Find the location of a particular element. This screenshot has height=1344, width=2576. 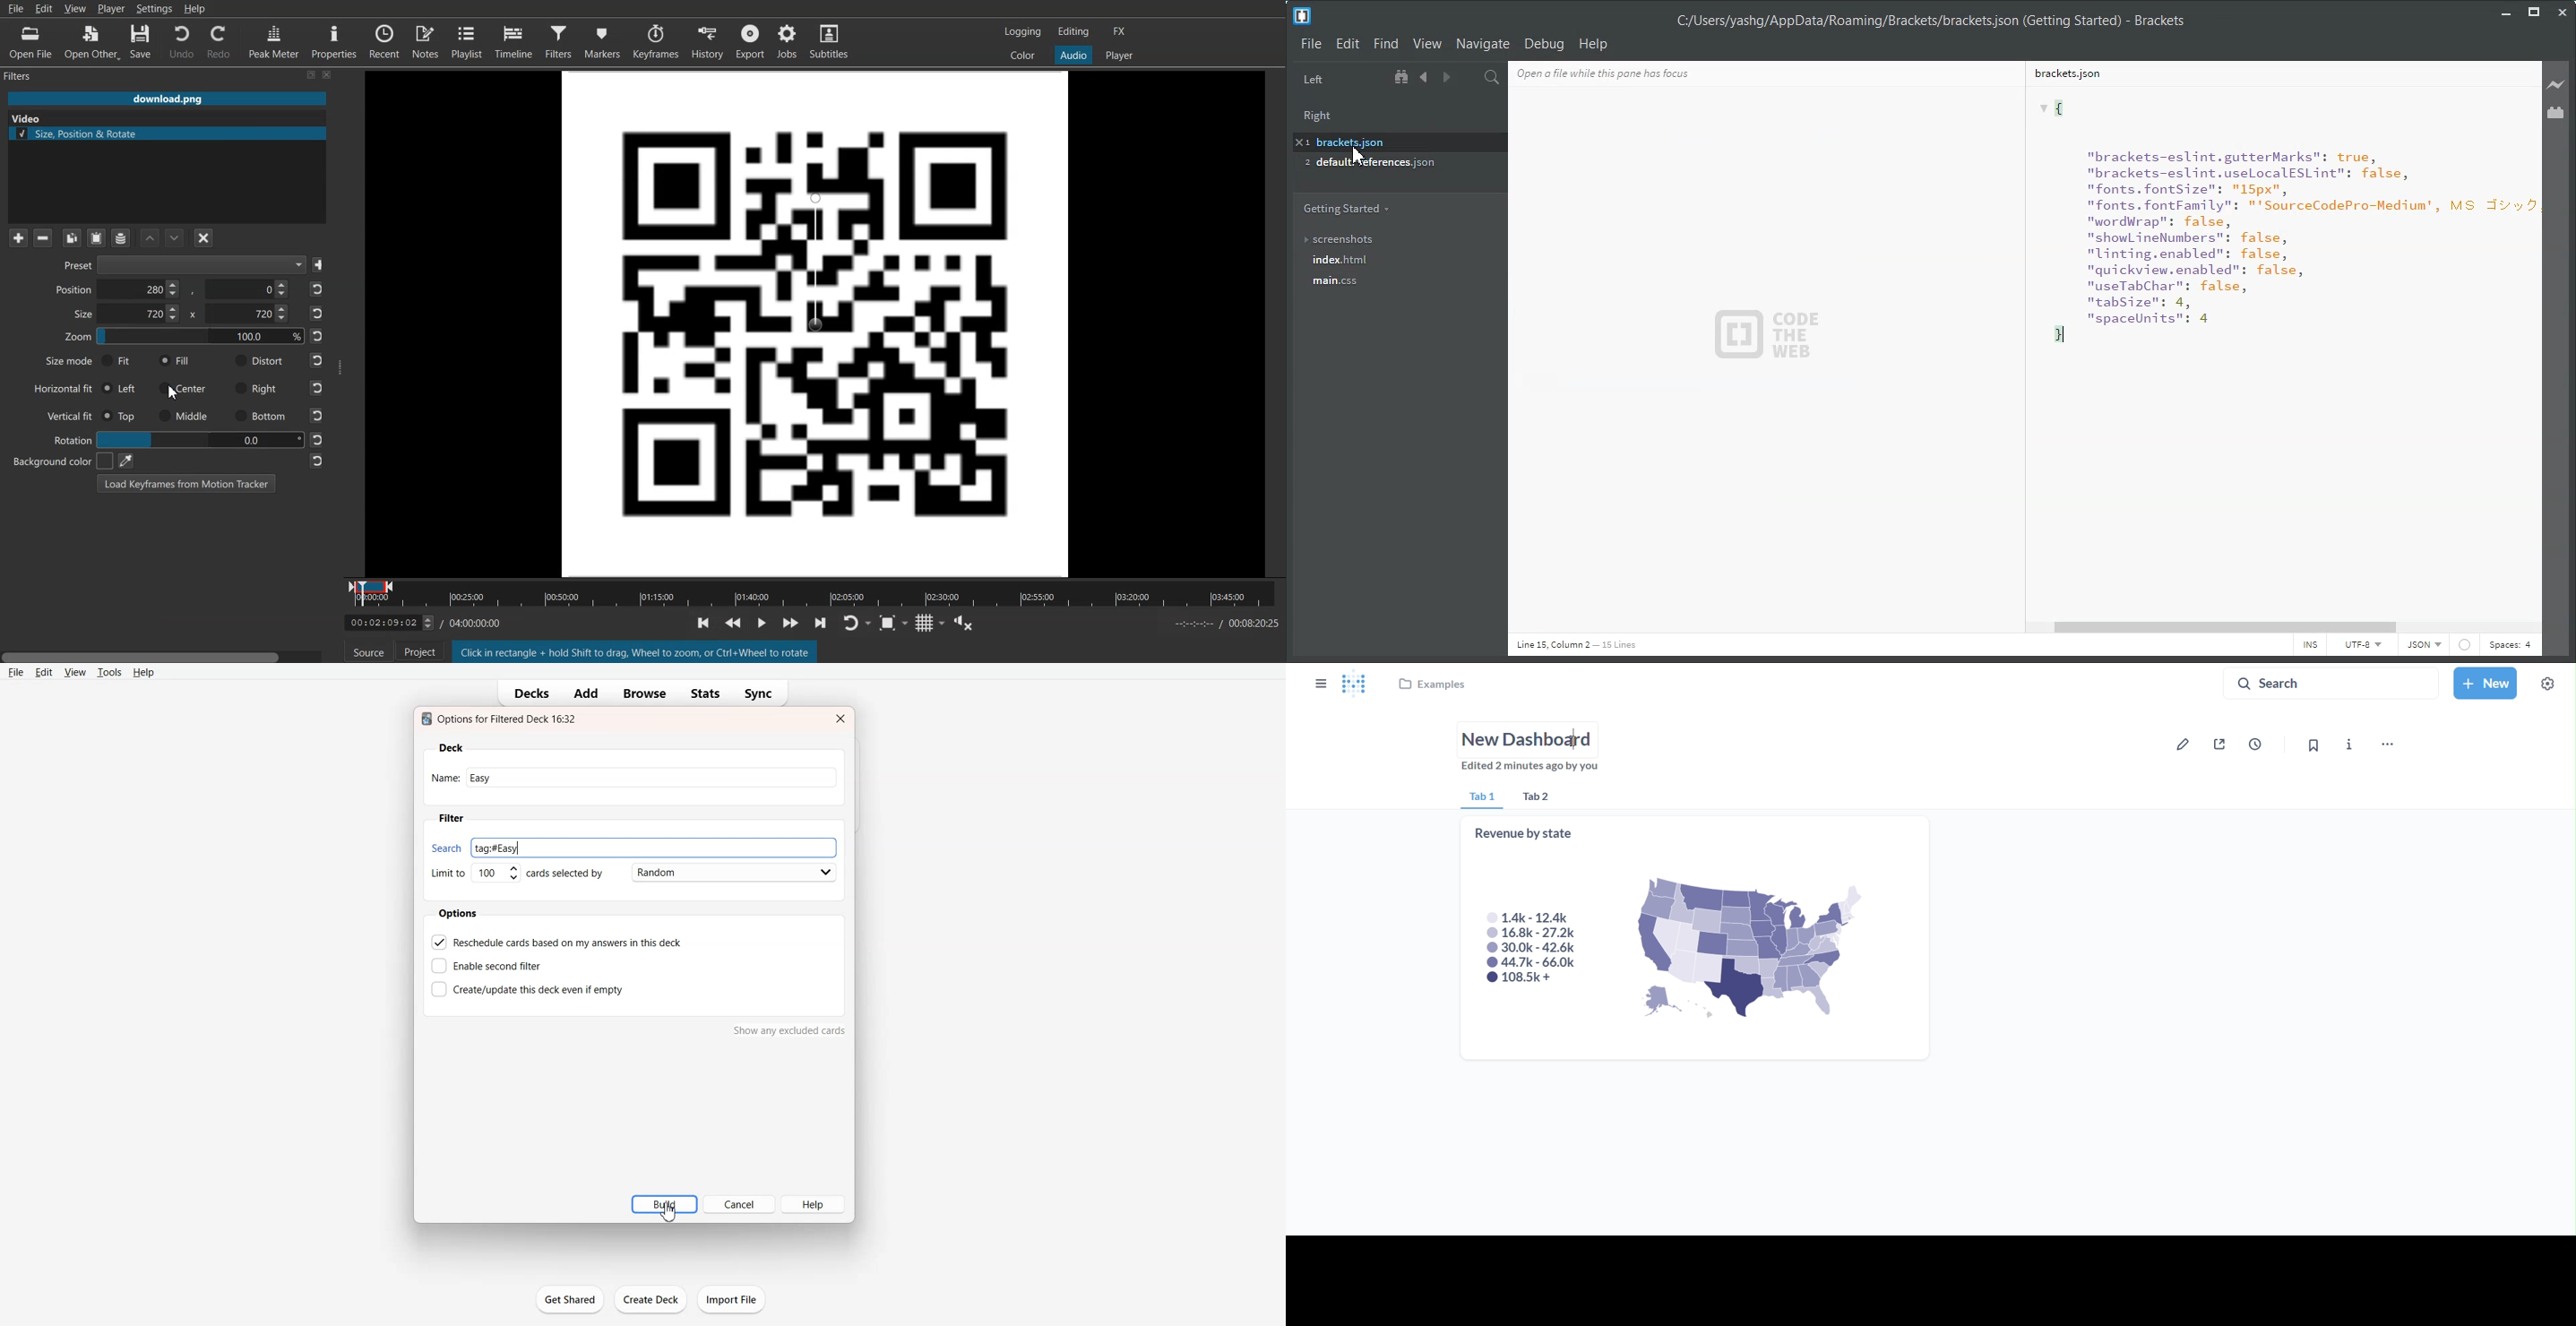

Card Selected by Random is located at coordinates (682, 872).